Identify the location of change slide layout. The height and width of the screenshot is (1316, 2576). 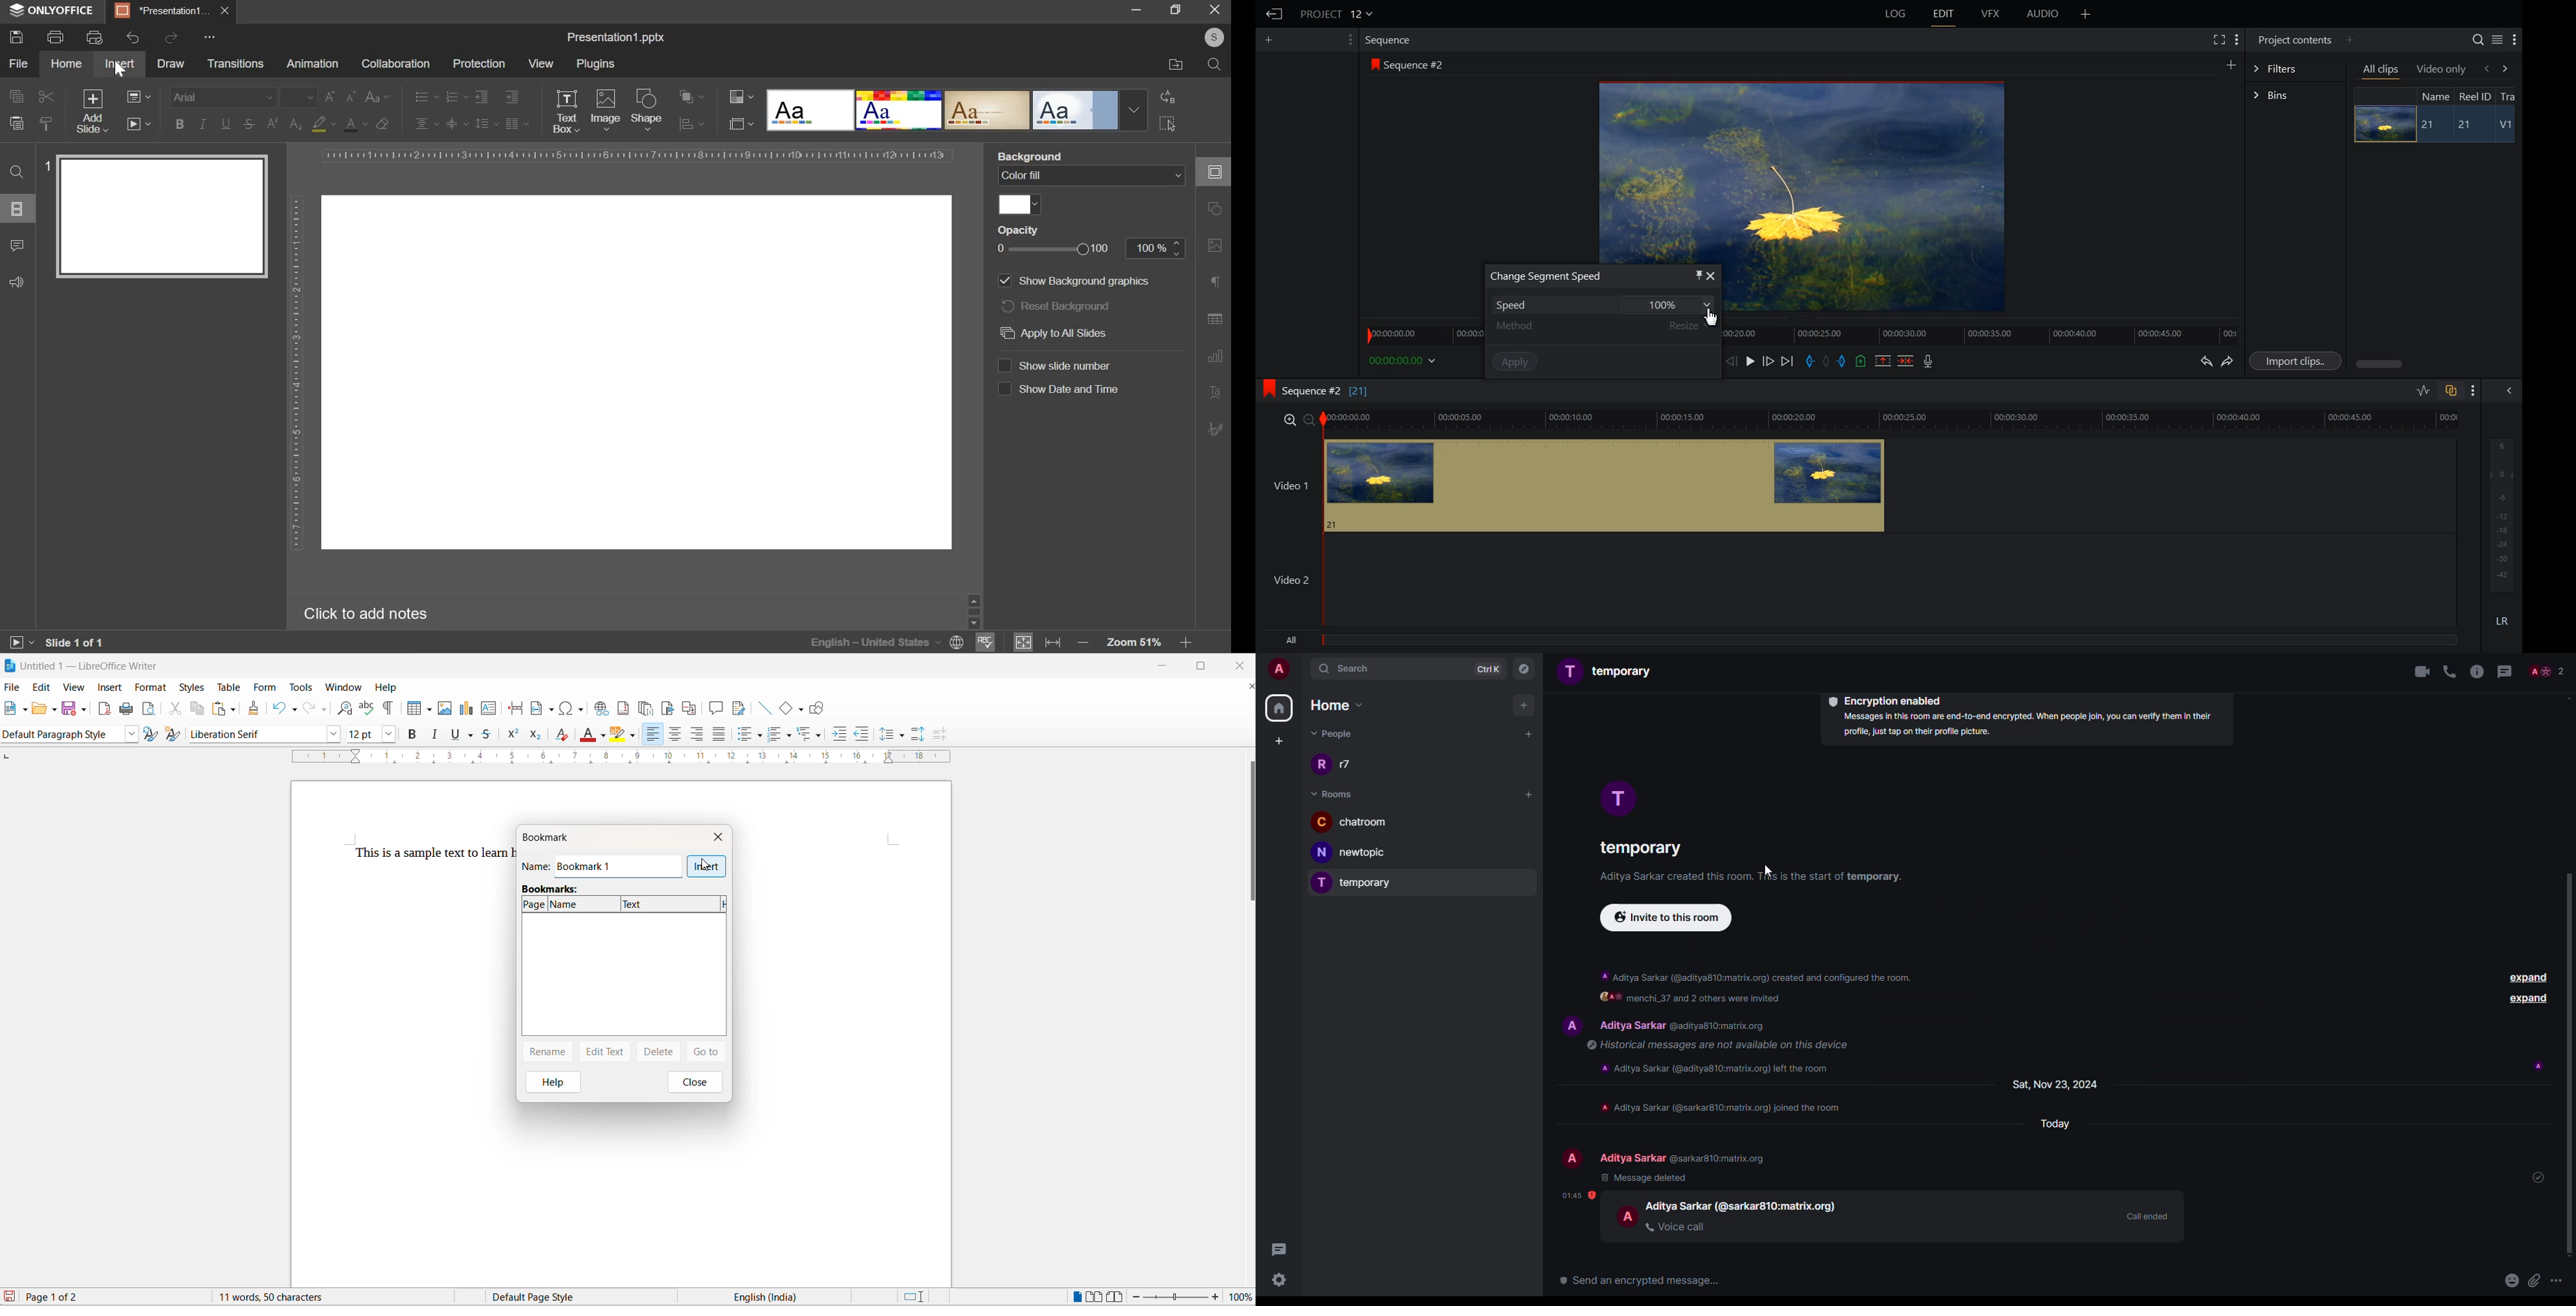
(139, 96).